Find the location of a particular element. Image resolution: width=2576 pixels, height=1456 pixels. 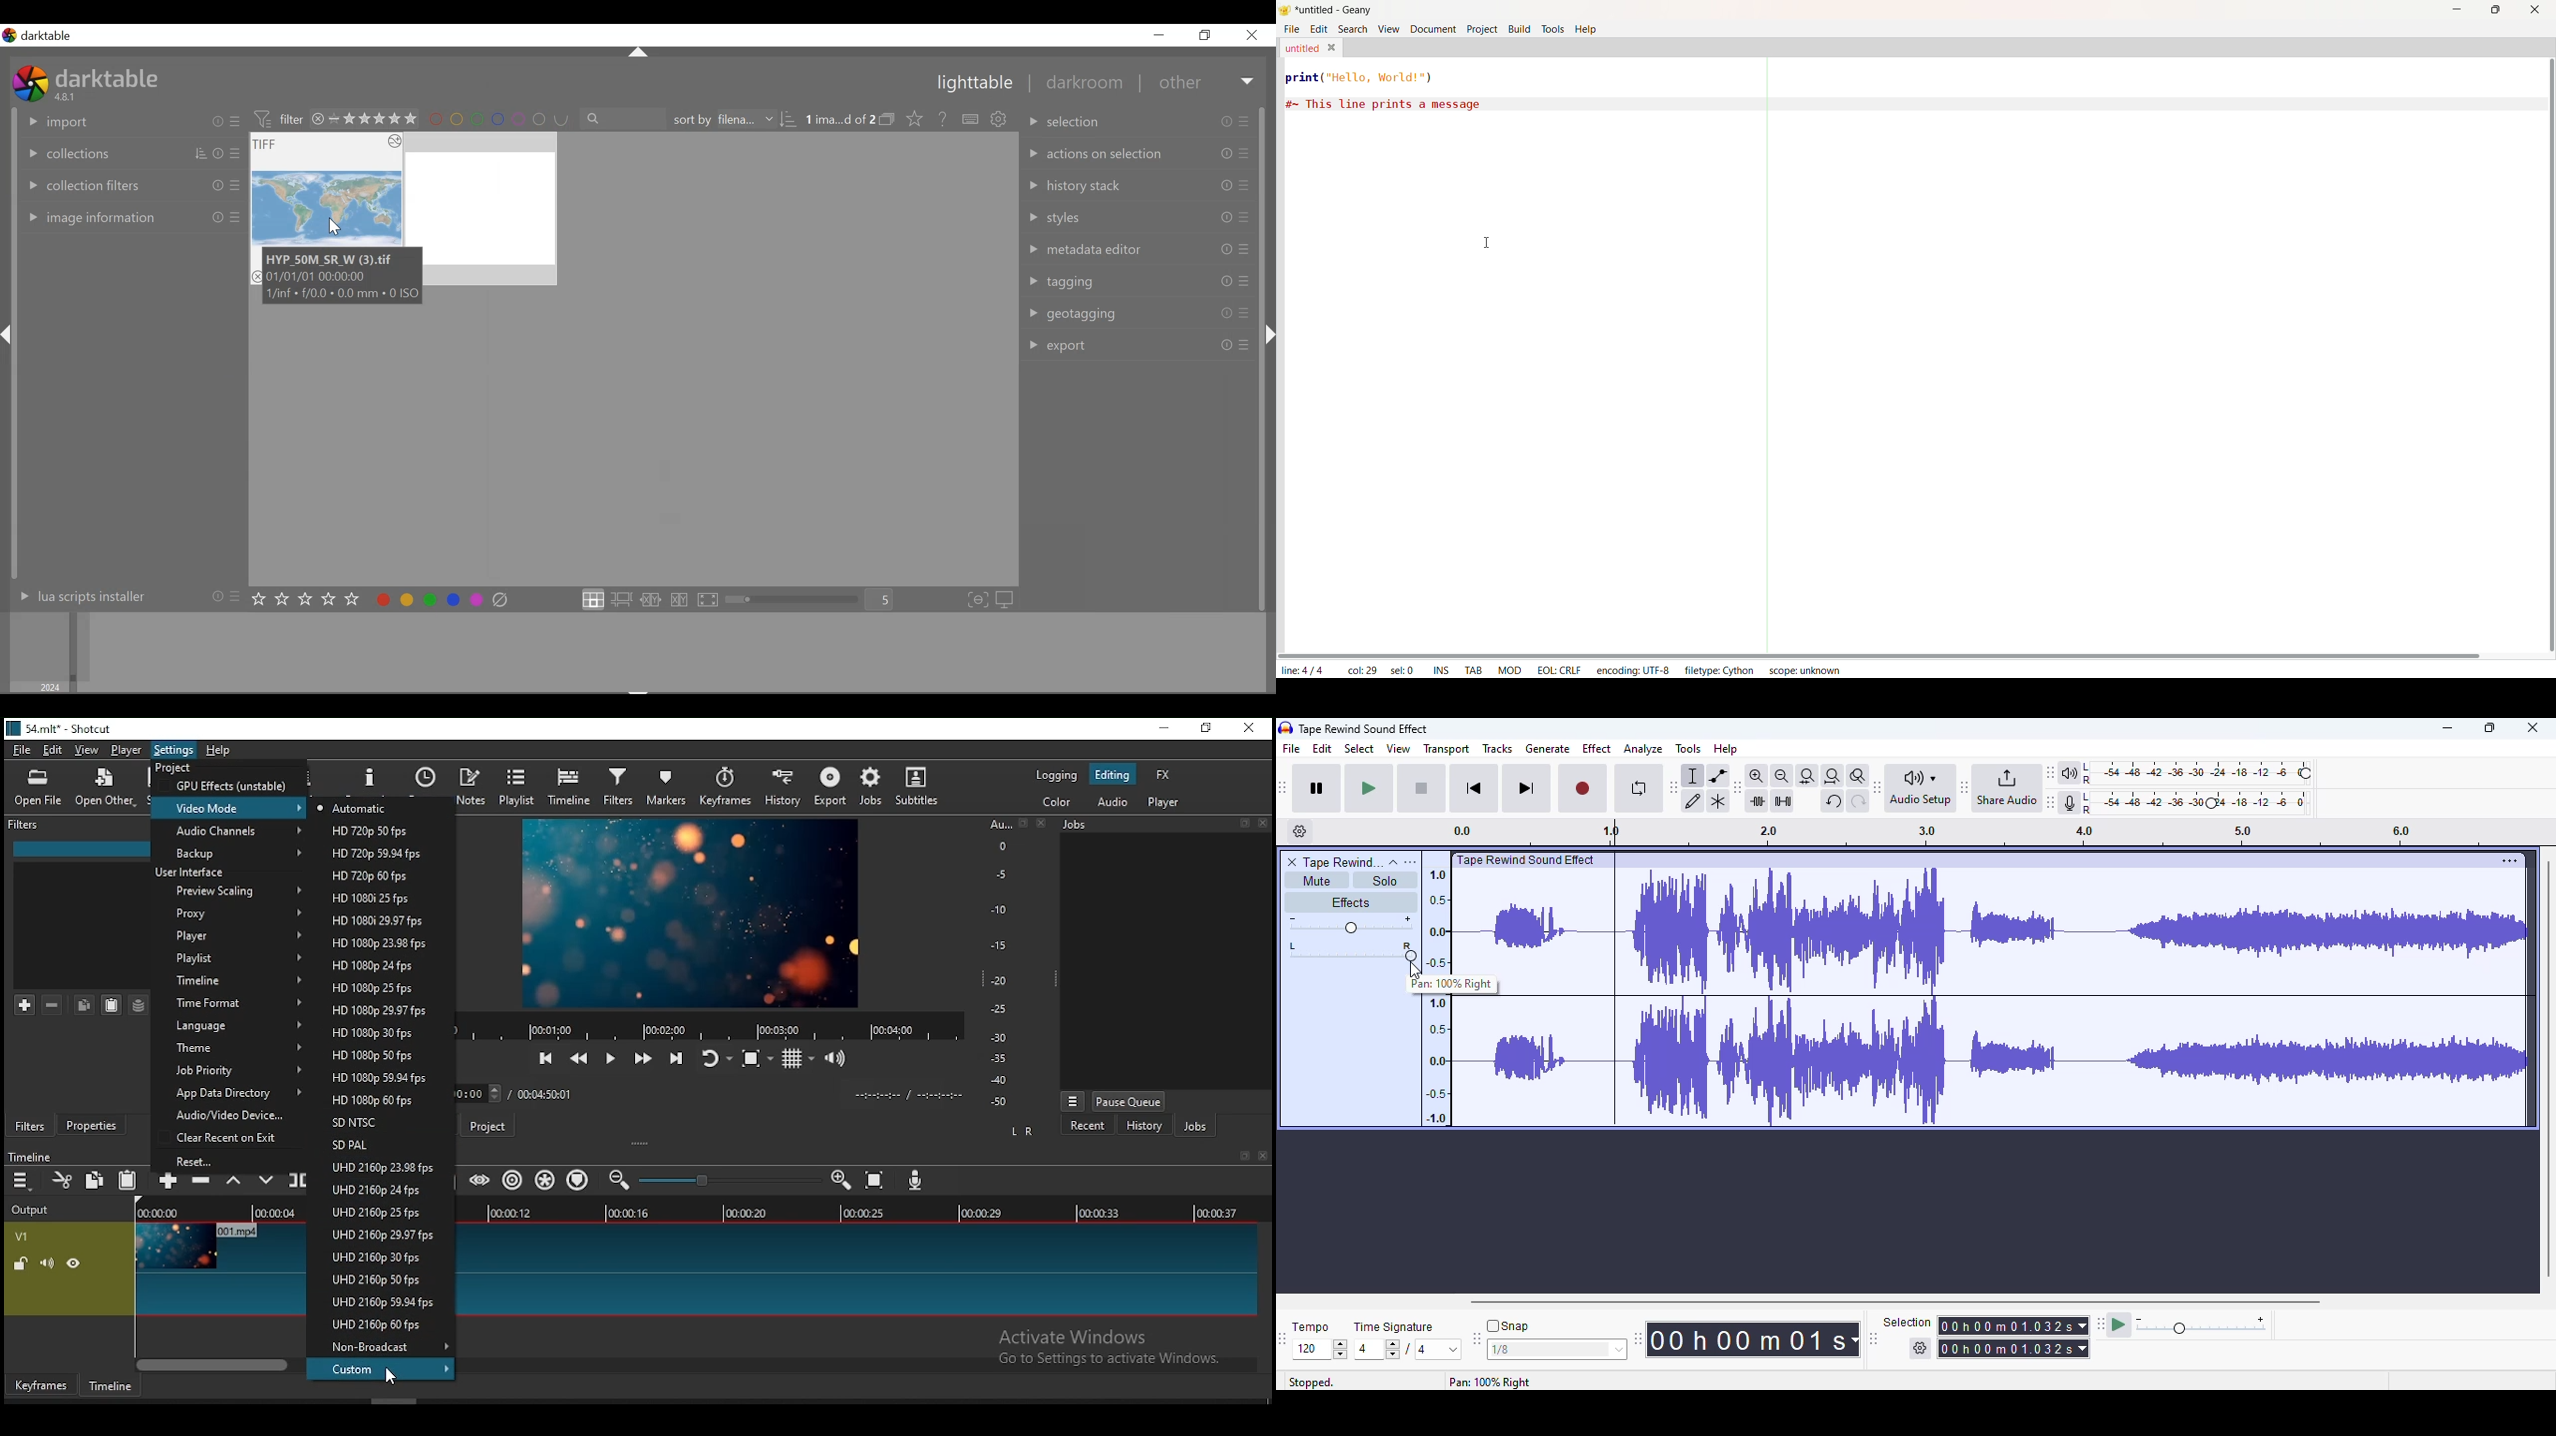

lift is located at coordinates (233, 1185).